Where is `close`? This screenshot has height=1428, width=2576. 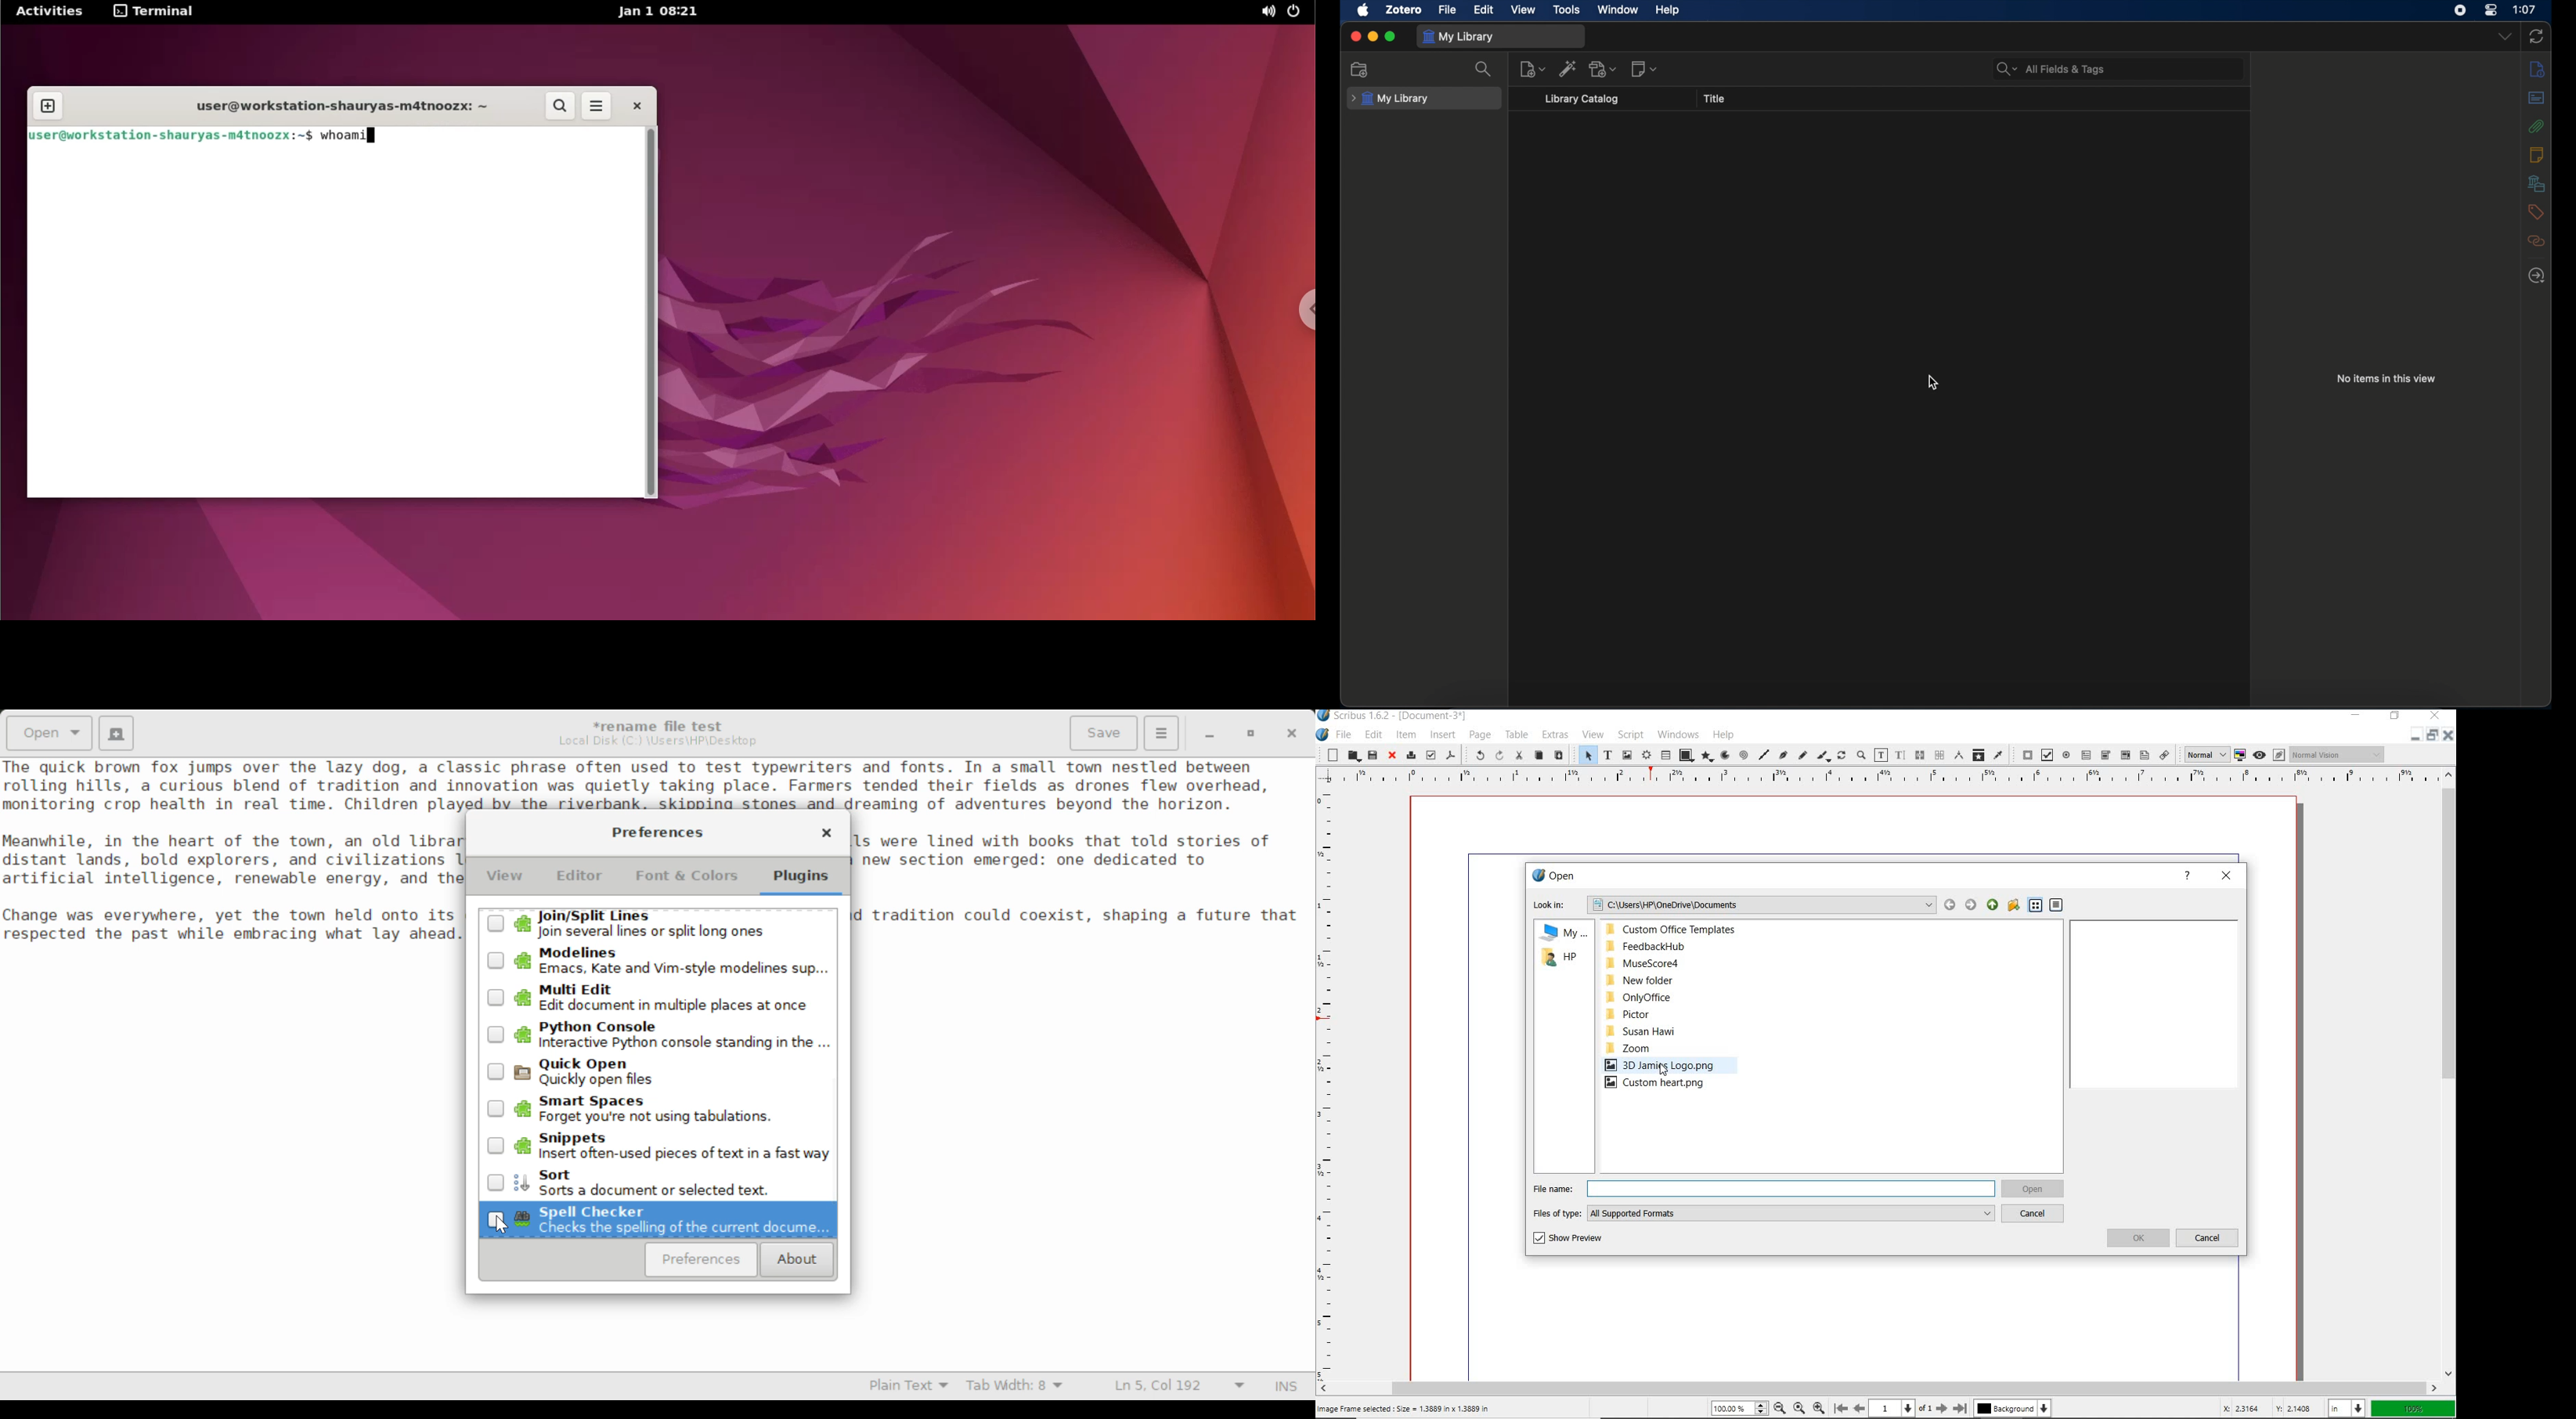
close is located at coordinates (2449, 735).